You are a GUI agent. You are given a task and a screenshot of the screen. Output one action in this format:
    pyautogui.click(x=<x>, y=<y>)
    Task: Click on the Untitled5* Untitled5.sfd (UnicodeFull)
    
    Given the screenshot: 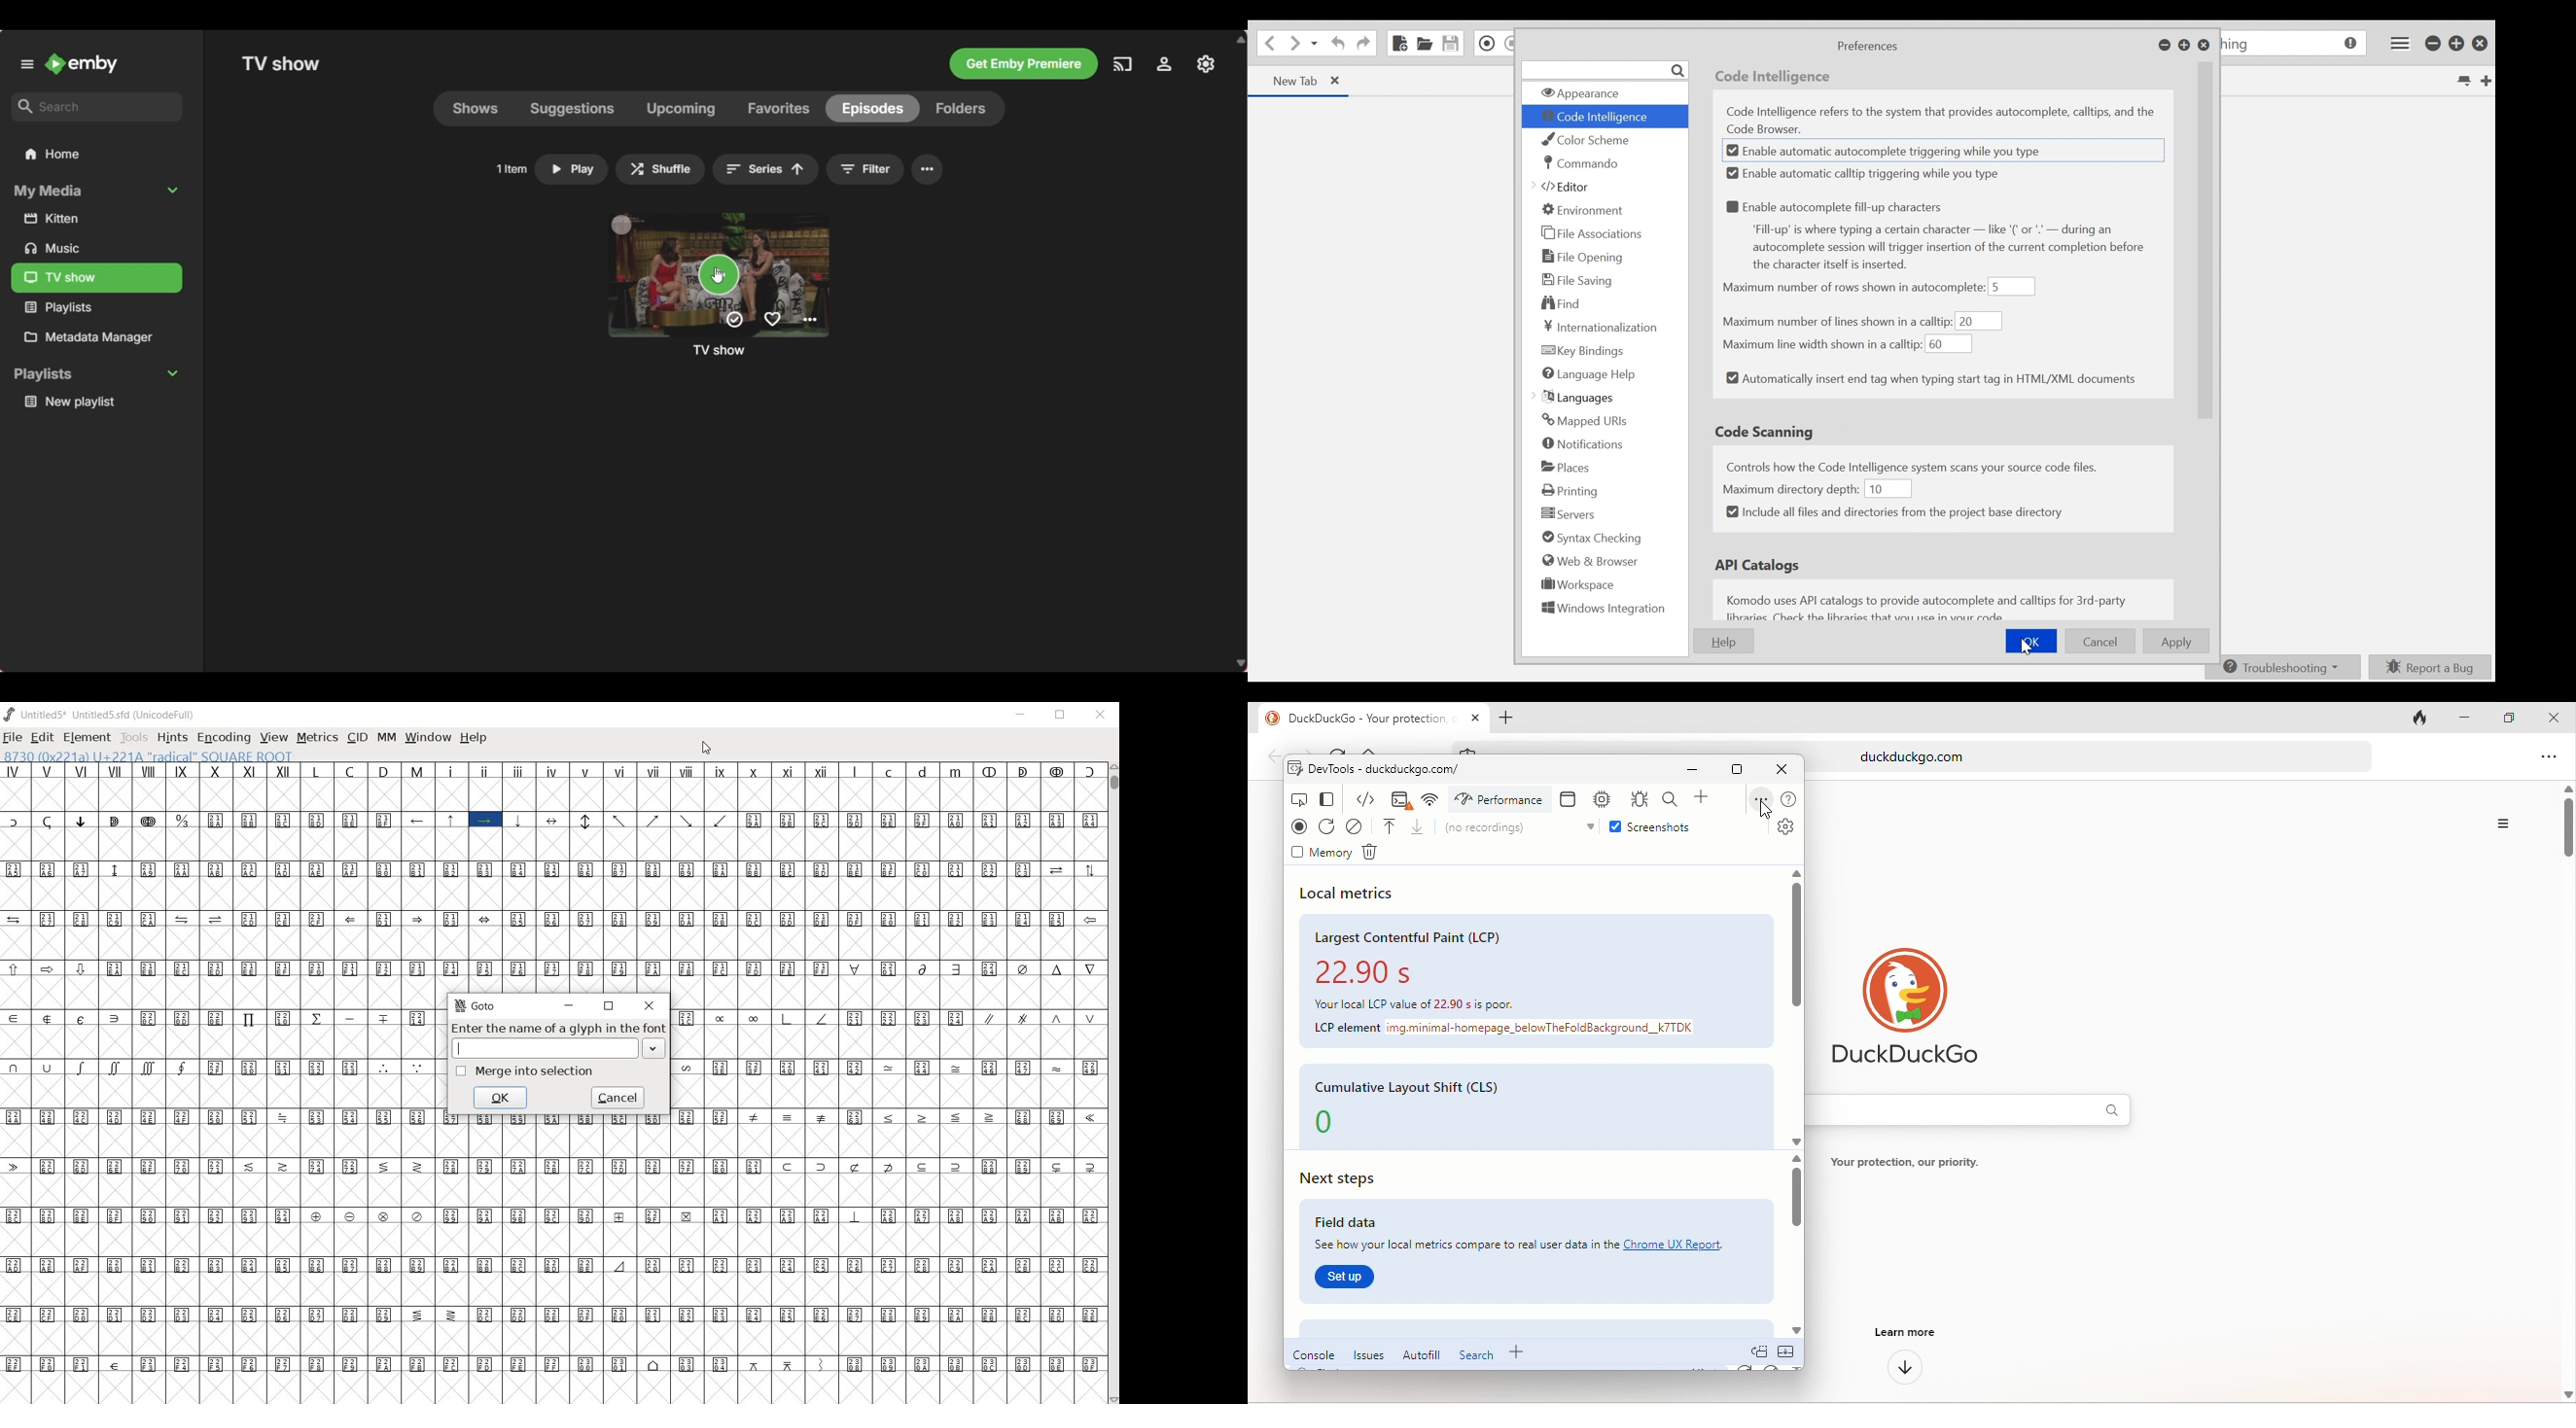 What is the action you would take?
    pyautogui.click(x=102, y=714)
    